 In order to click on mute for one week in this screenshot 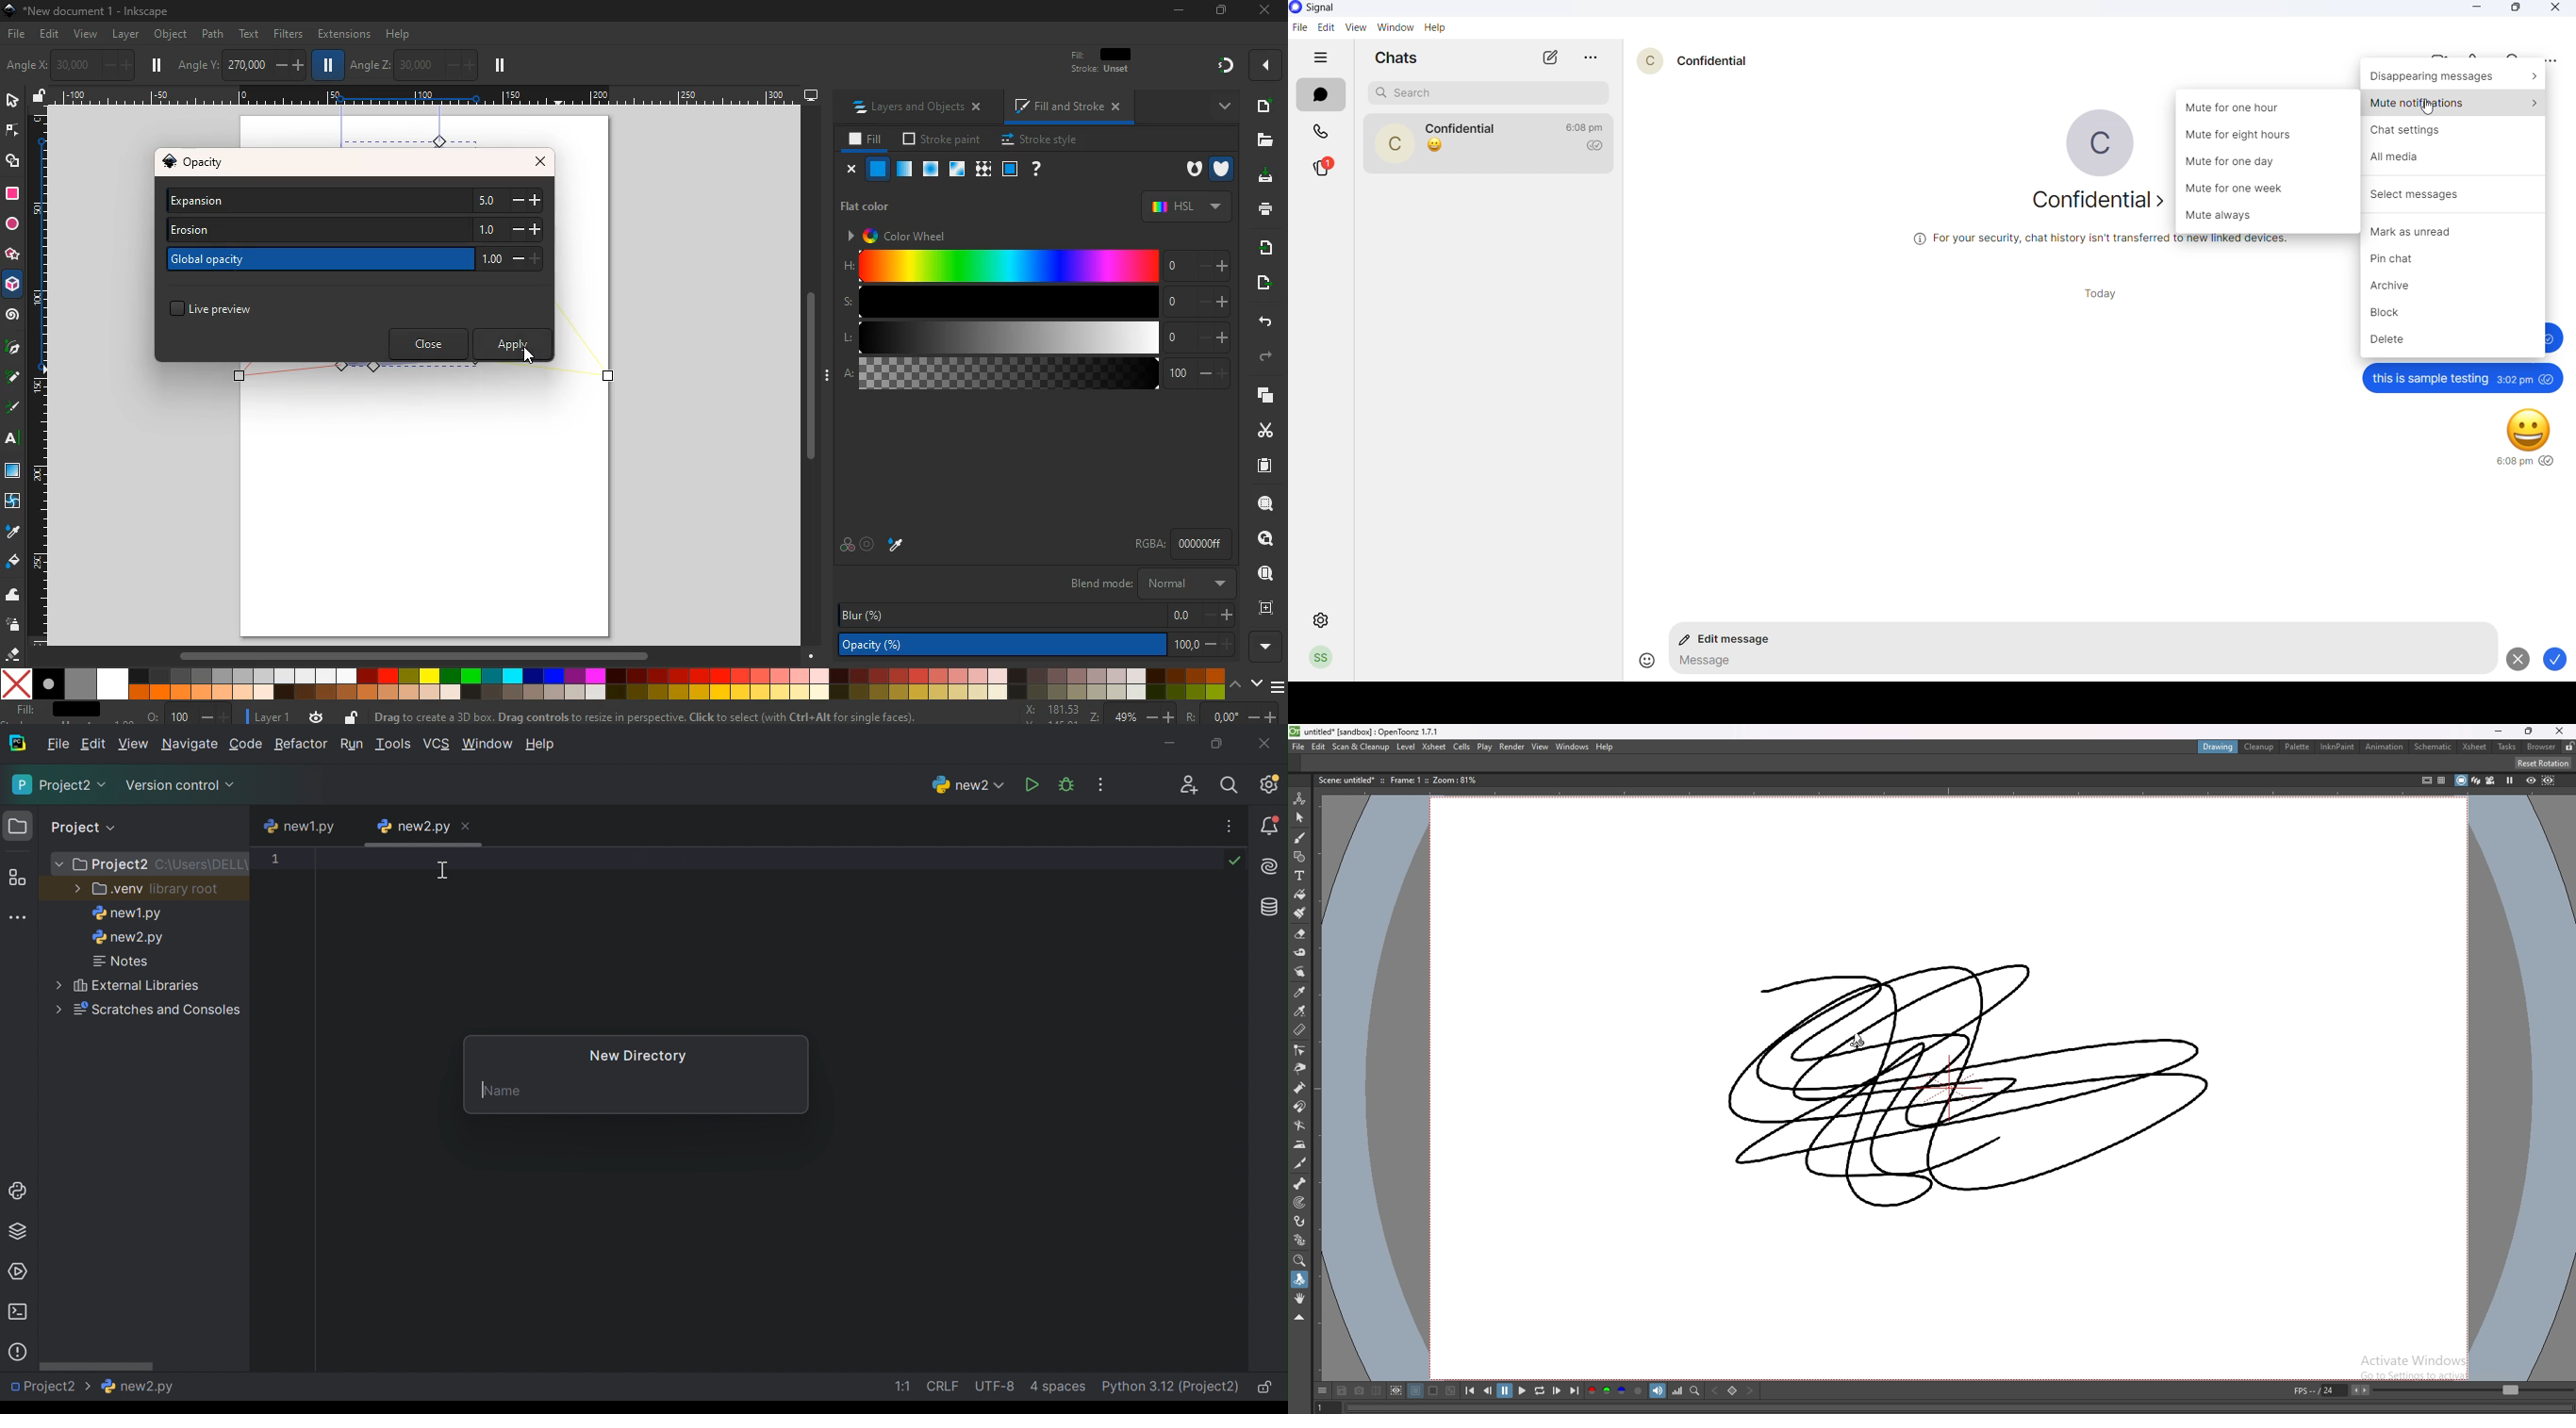, I will do `click(2269, 192)`.